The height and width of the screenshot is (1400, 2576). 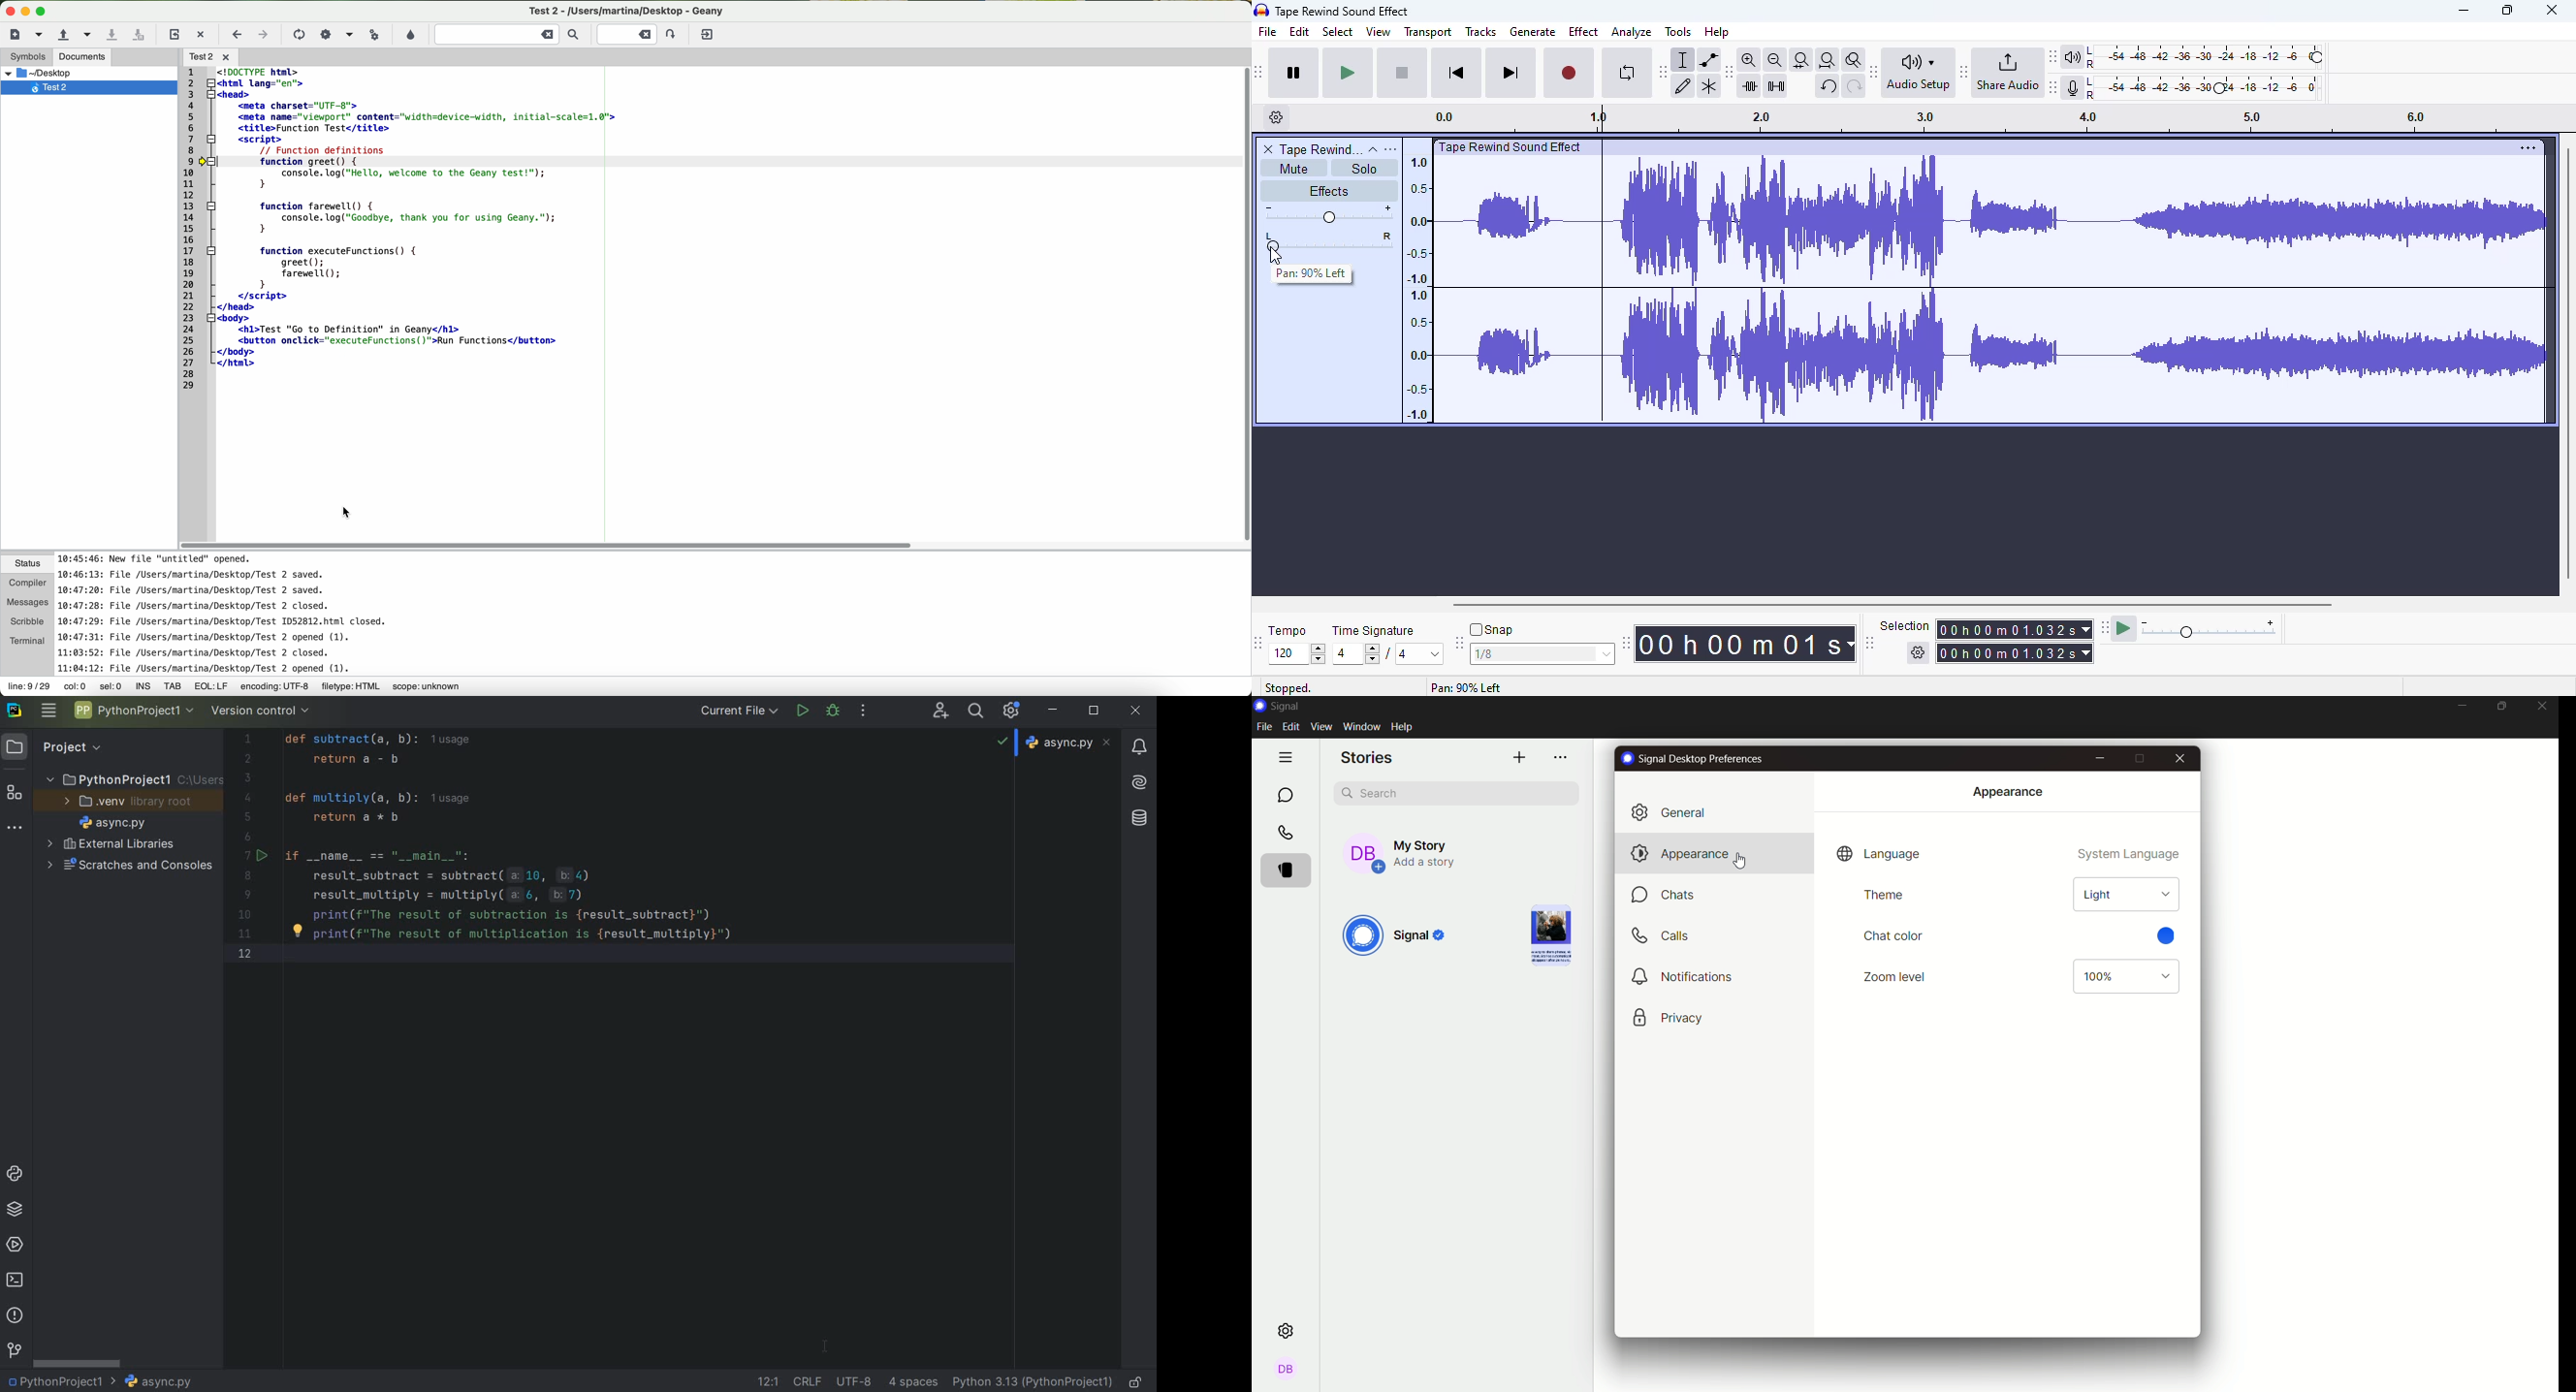 What do you see at coordinates (1752, 86) in the screenshot?
I see `trim audio outside selection` at bounding box center [1752, 86].